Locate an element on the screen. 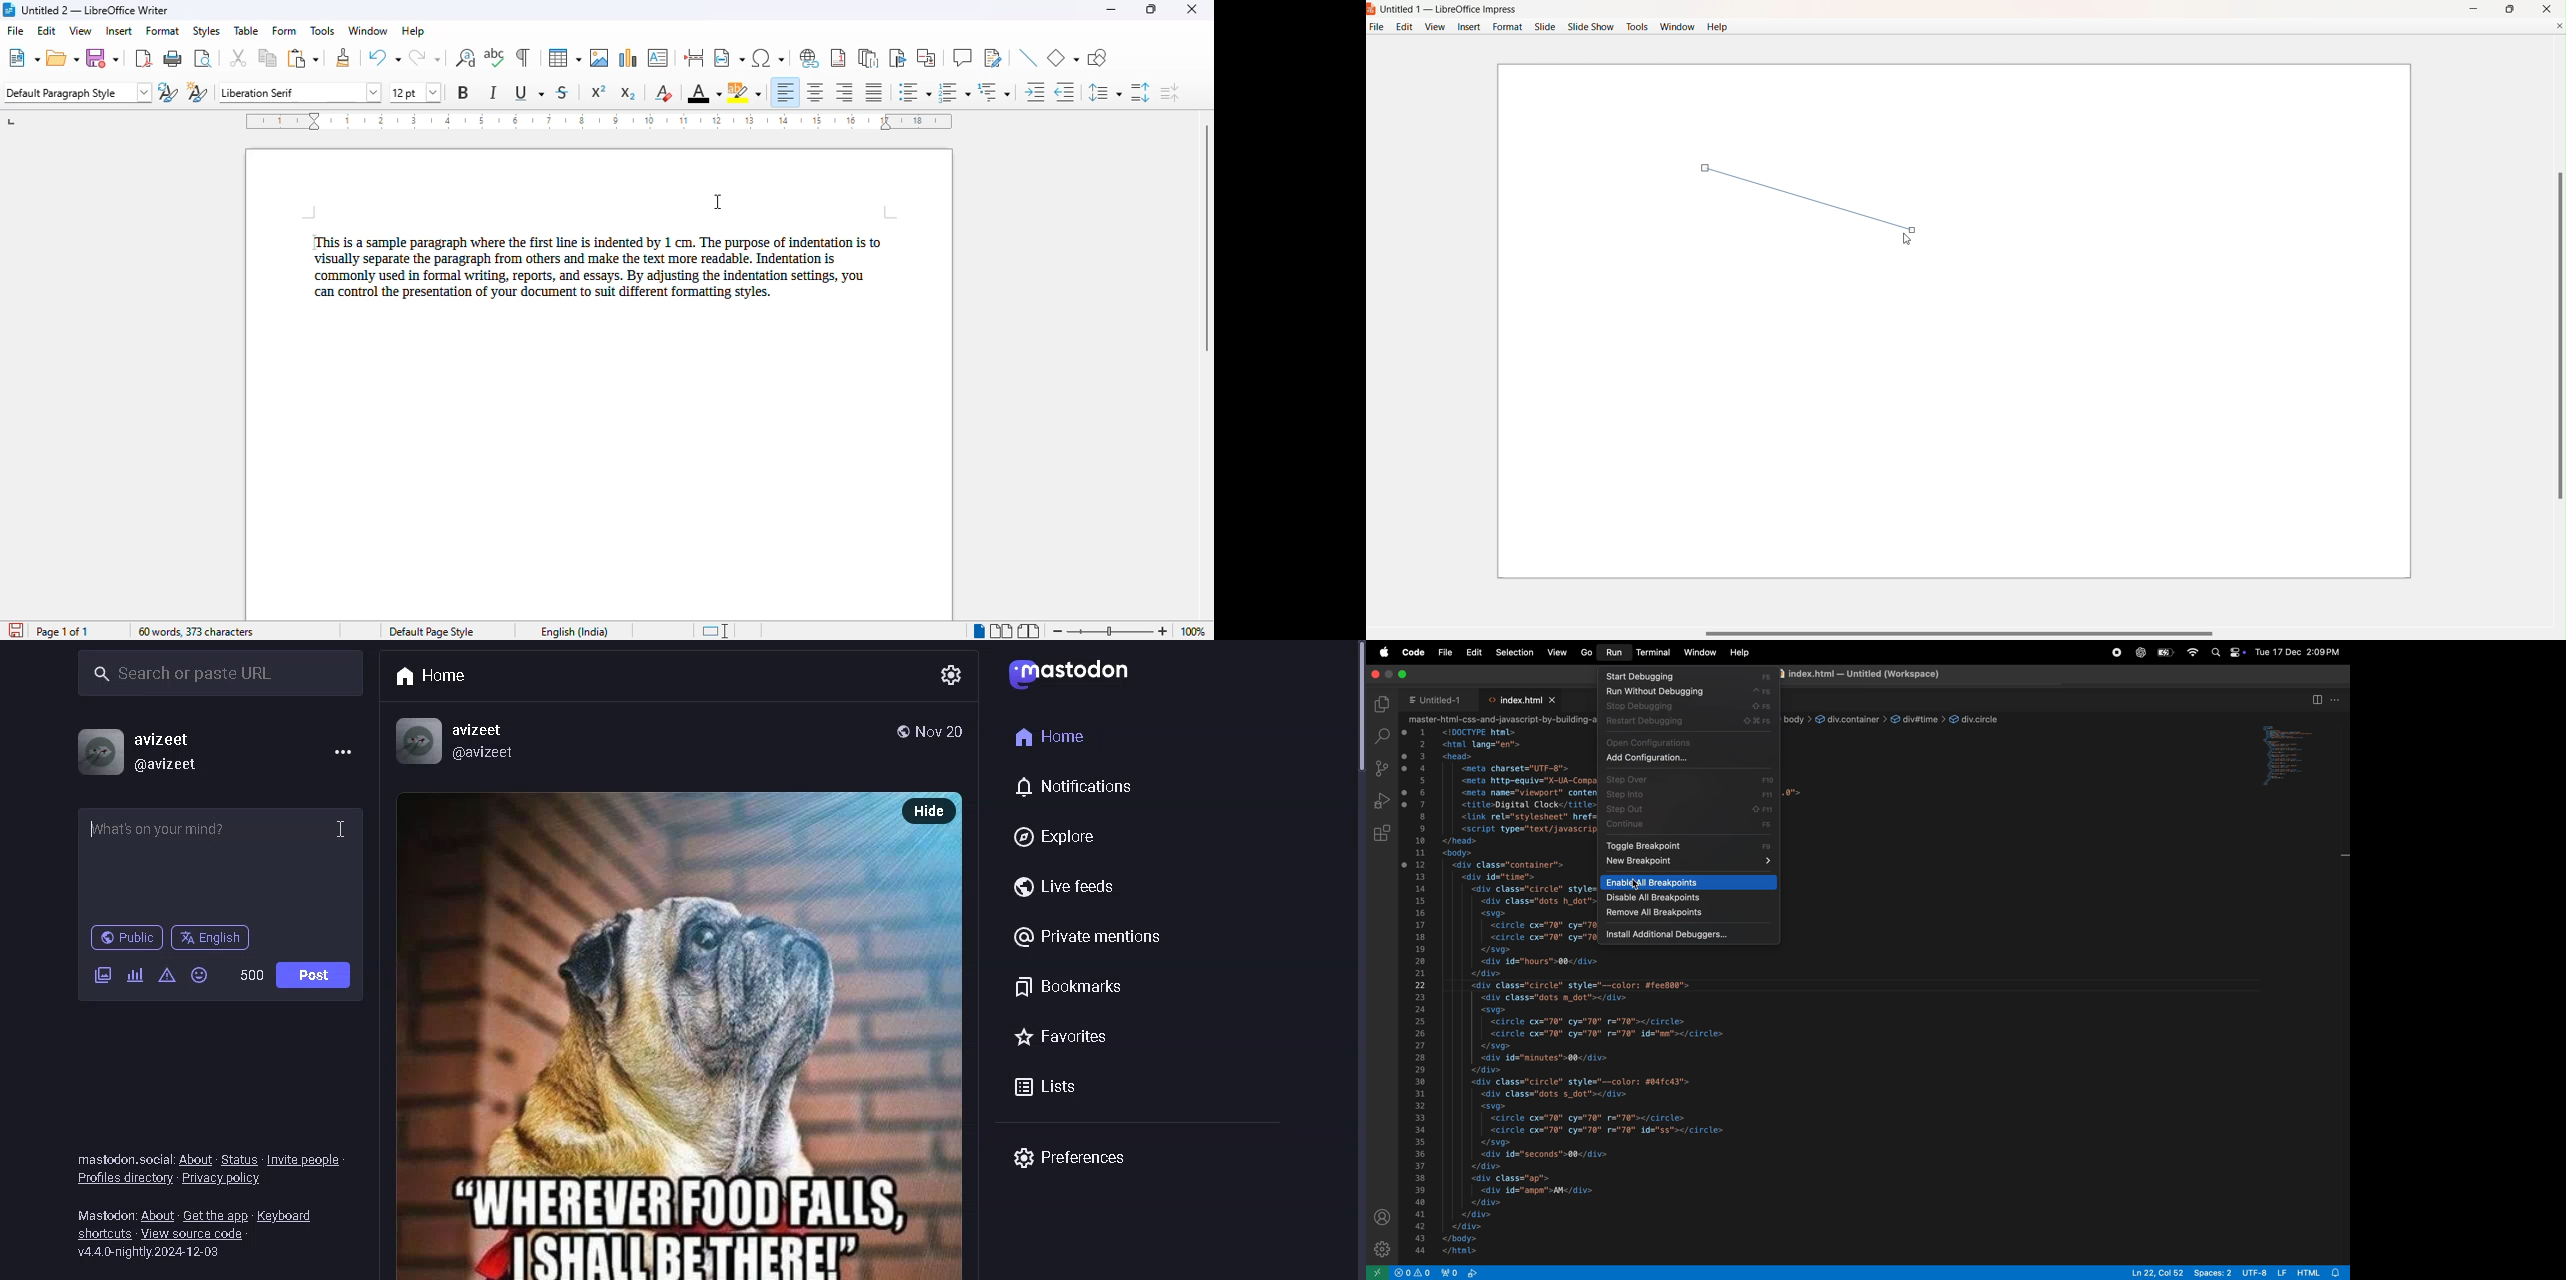 Image resolution: width=2576 pixels, height=1288 pixels. logo is located at coordinates (1075, 669).